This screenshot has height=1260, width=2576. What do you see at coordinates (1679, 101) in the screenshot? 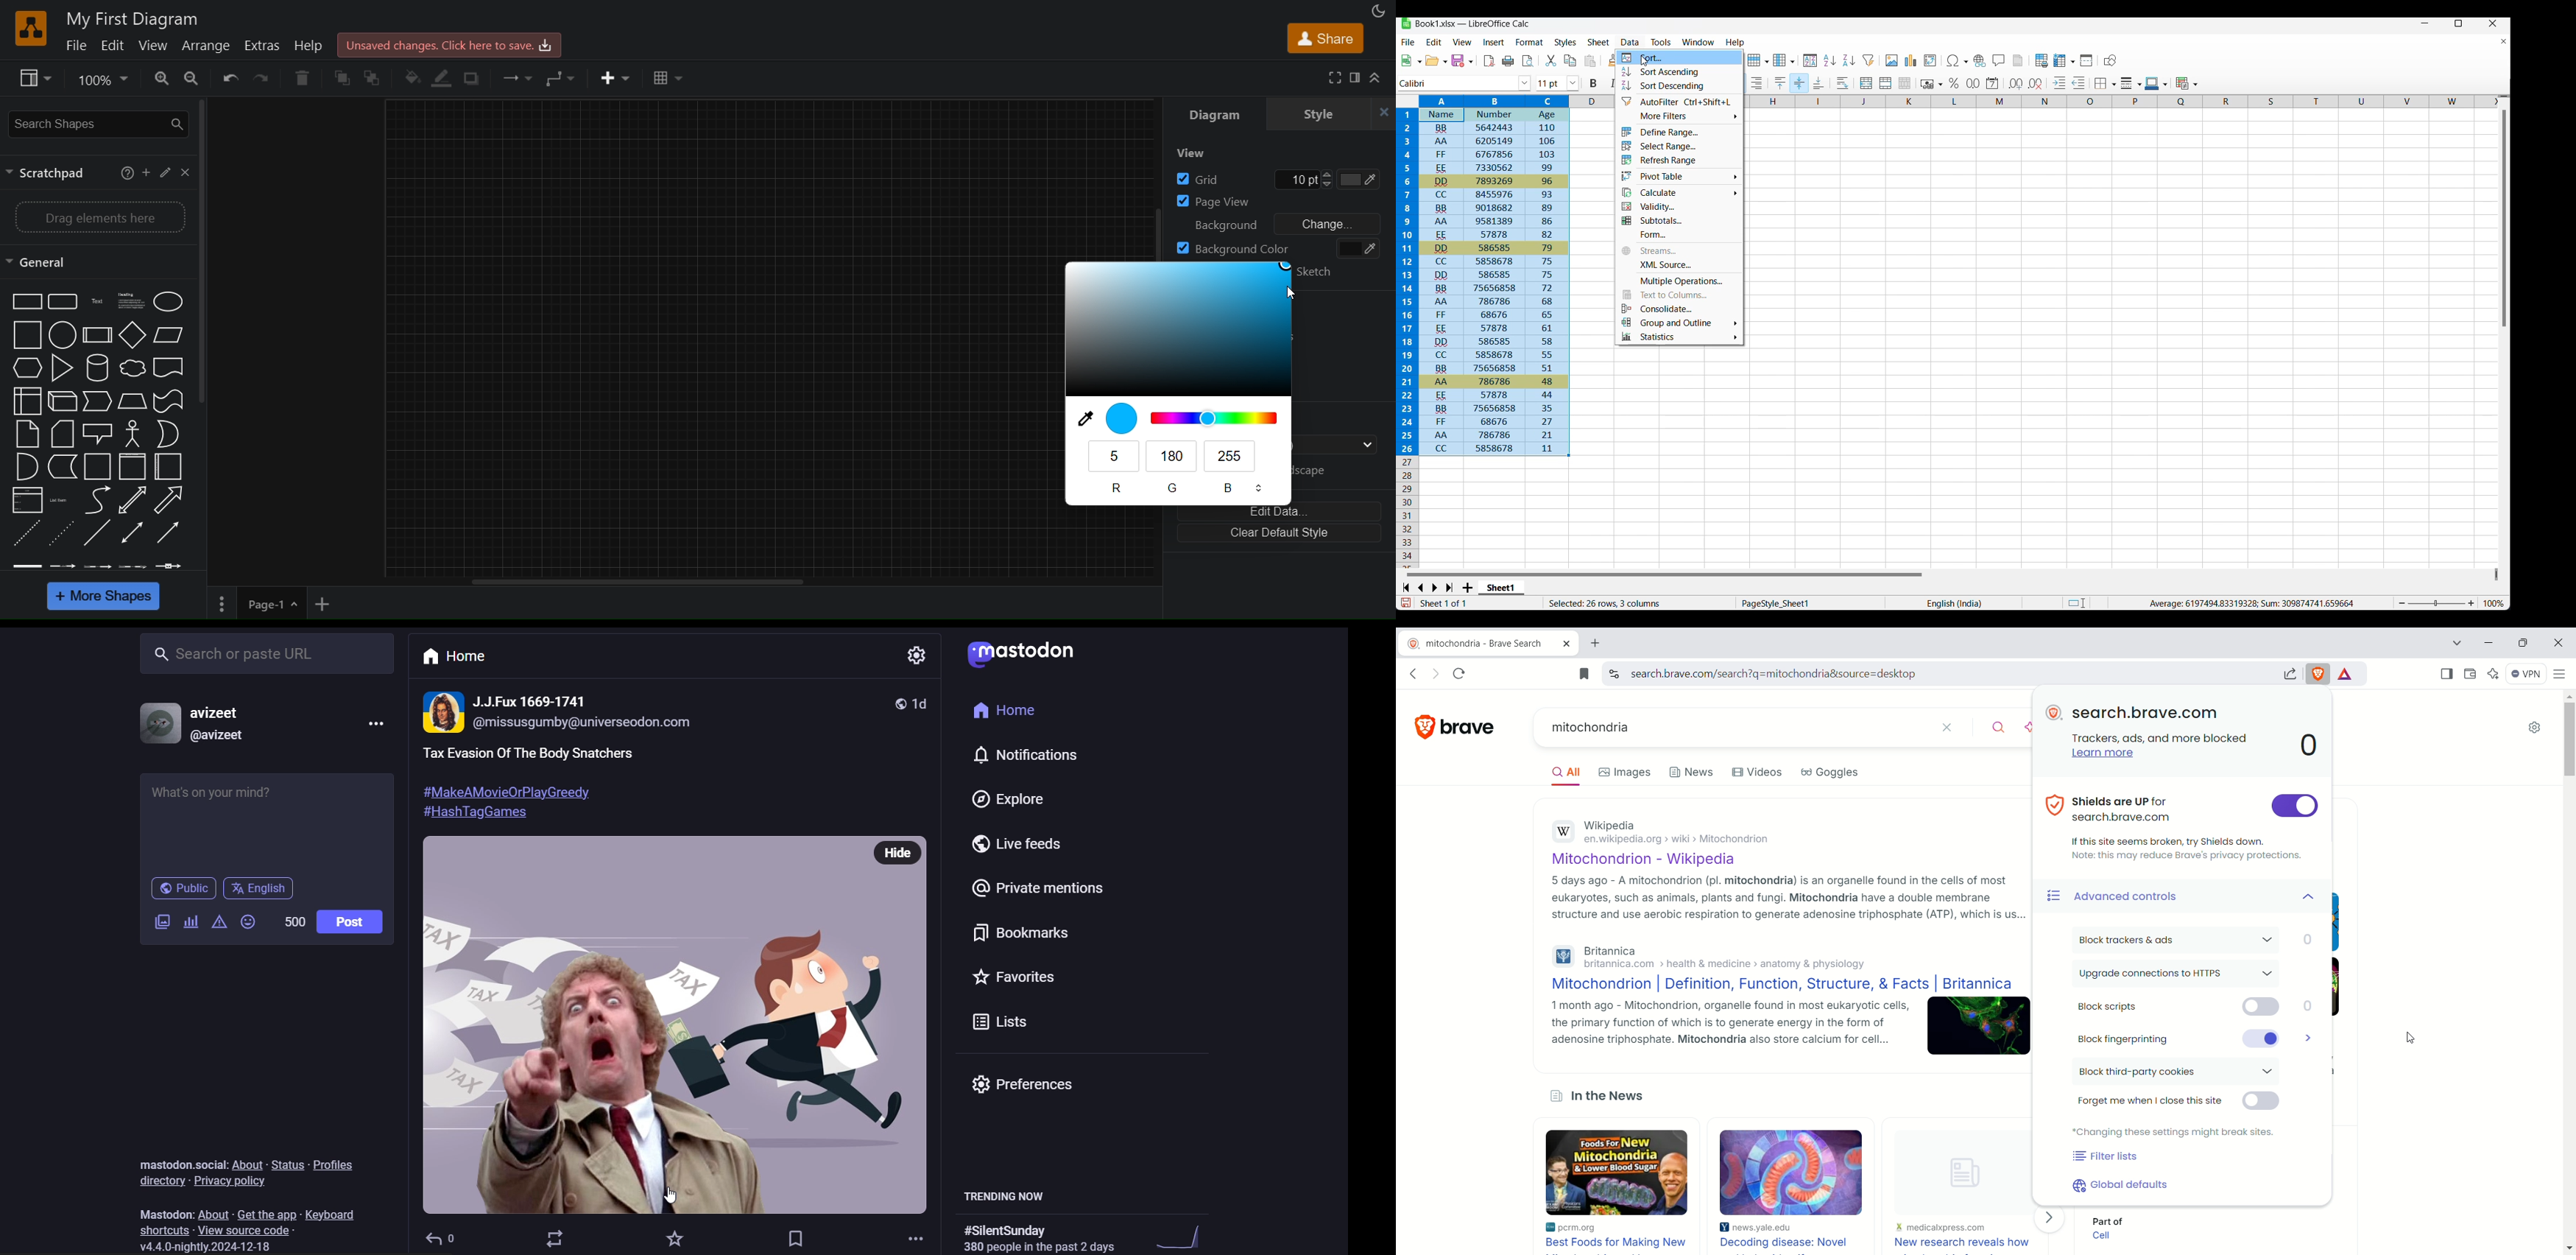
I see `AutoFilter` at bounding box center [1679, 101].